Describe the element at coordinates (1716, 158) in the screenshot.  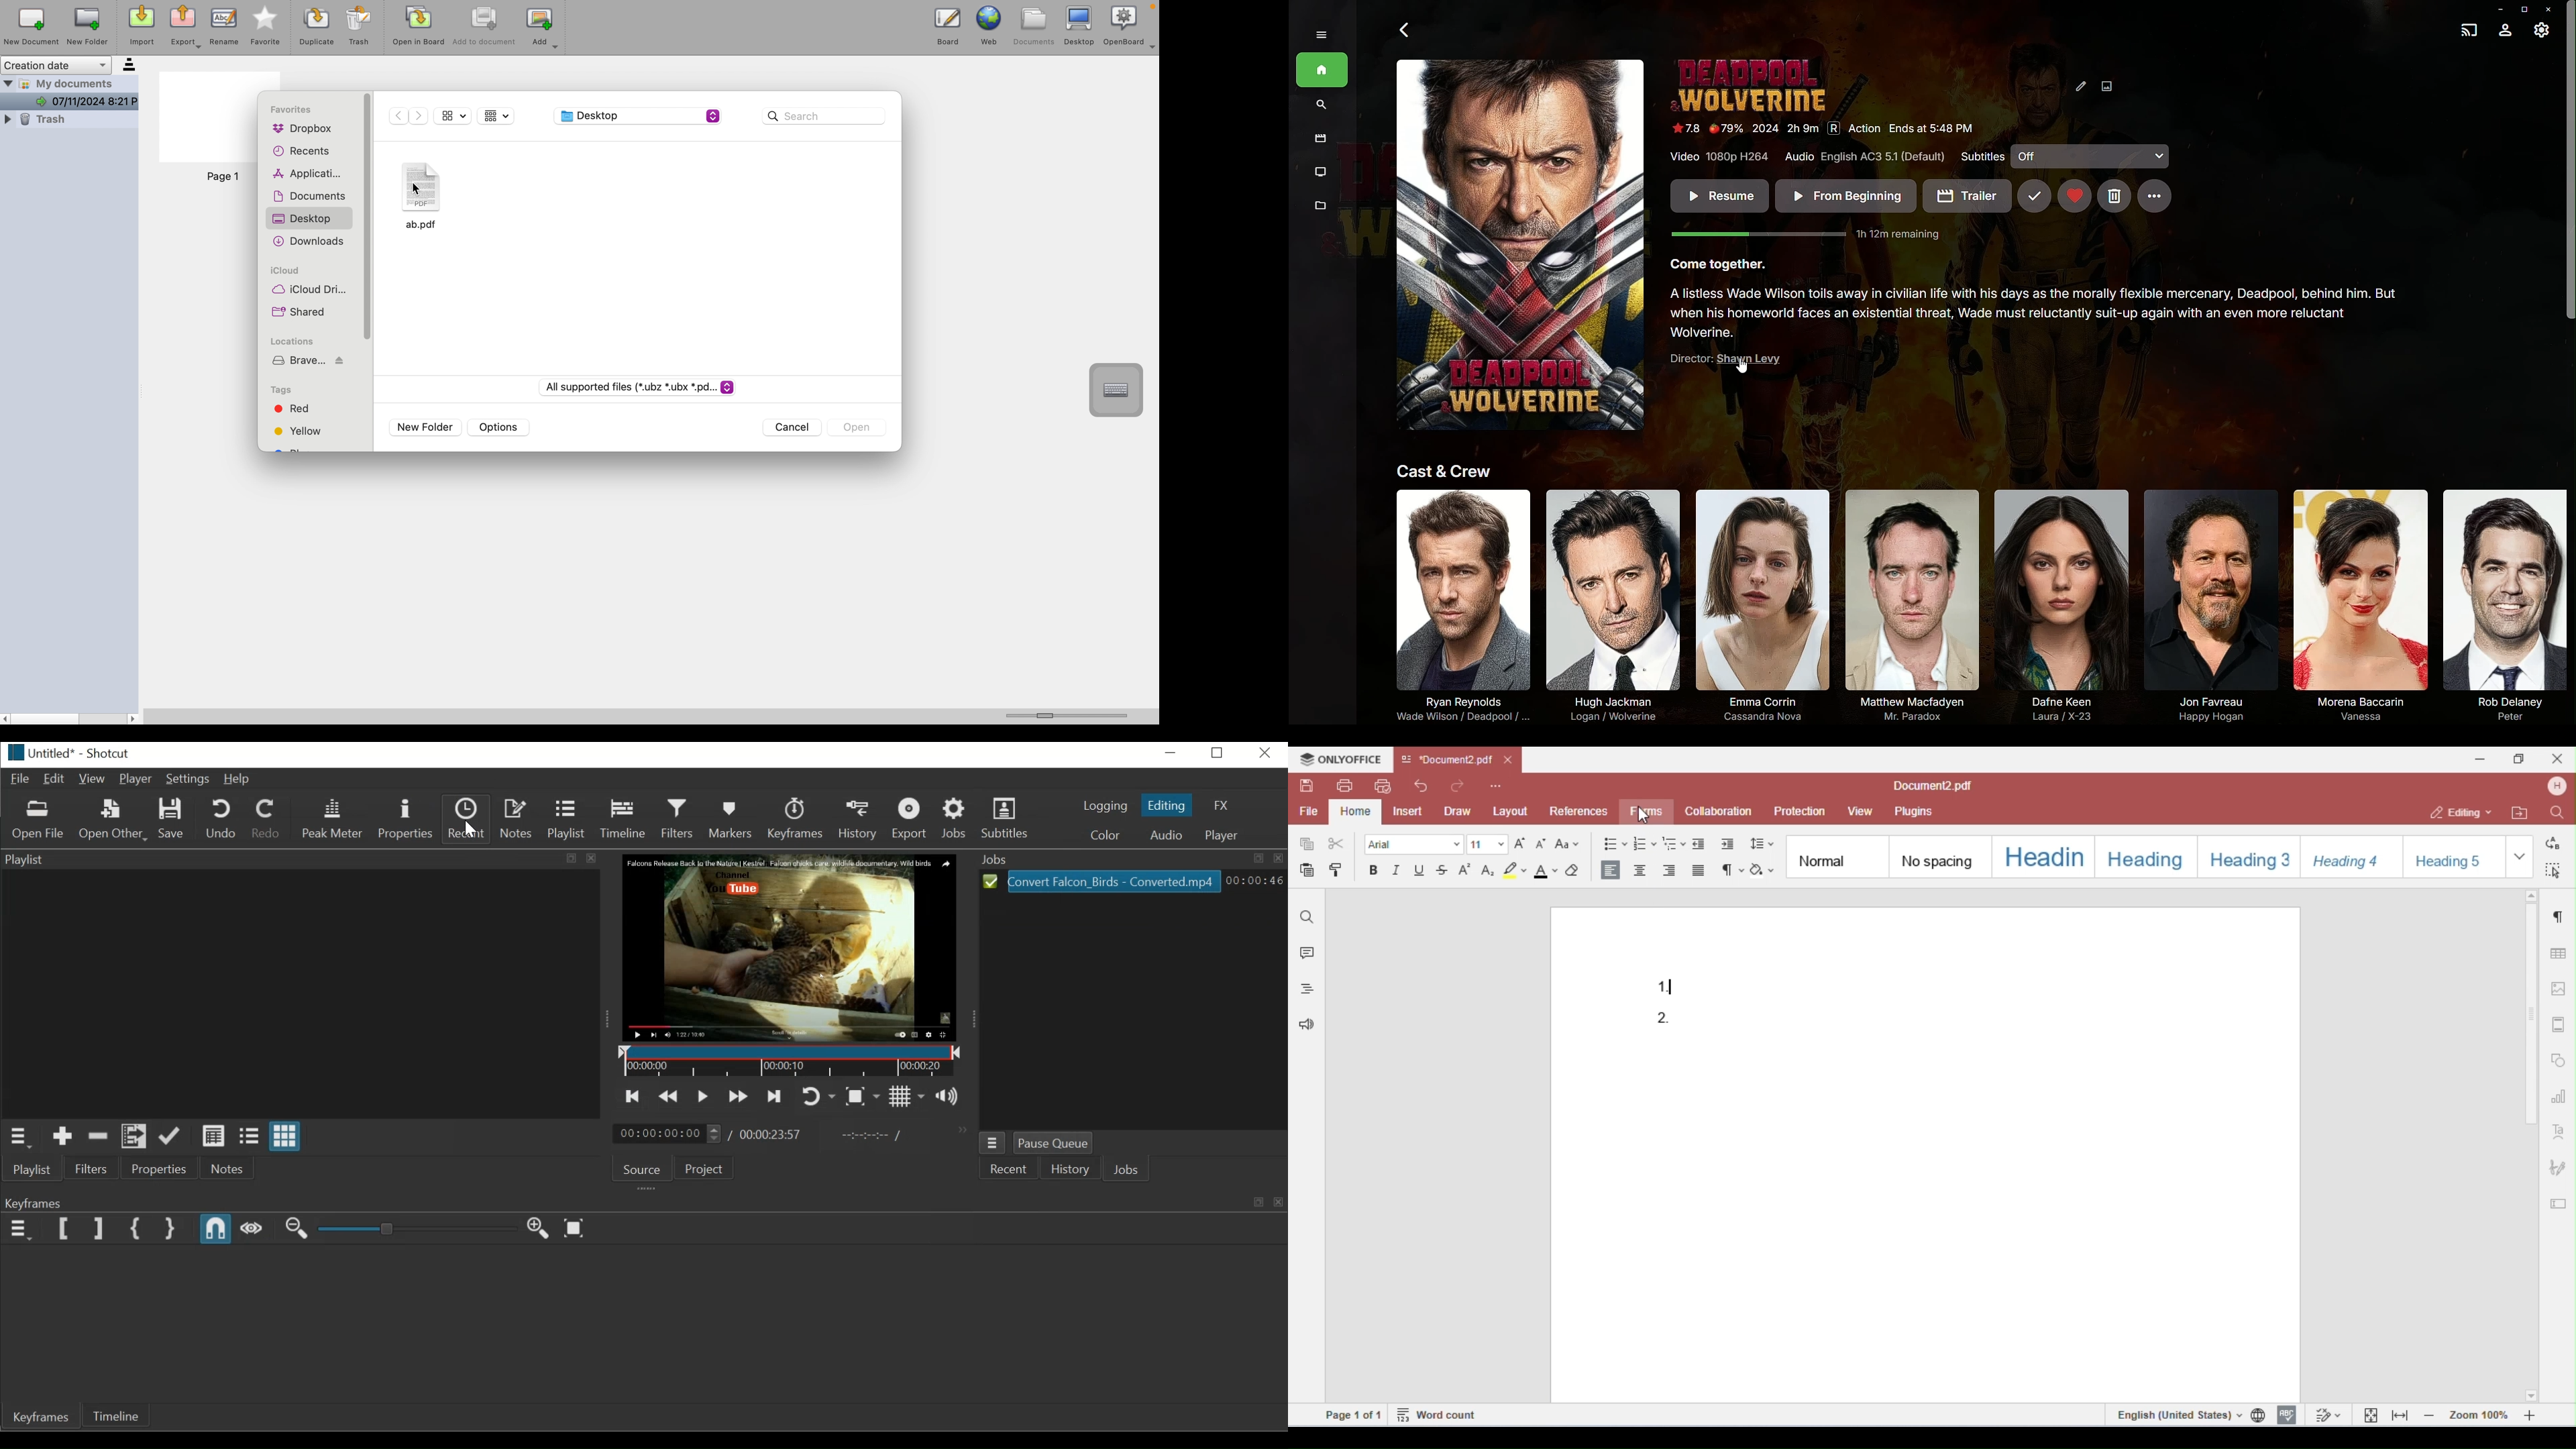
I see `Video Details` at that location.